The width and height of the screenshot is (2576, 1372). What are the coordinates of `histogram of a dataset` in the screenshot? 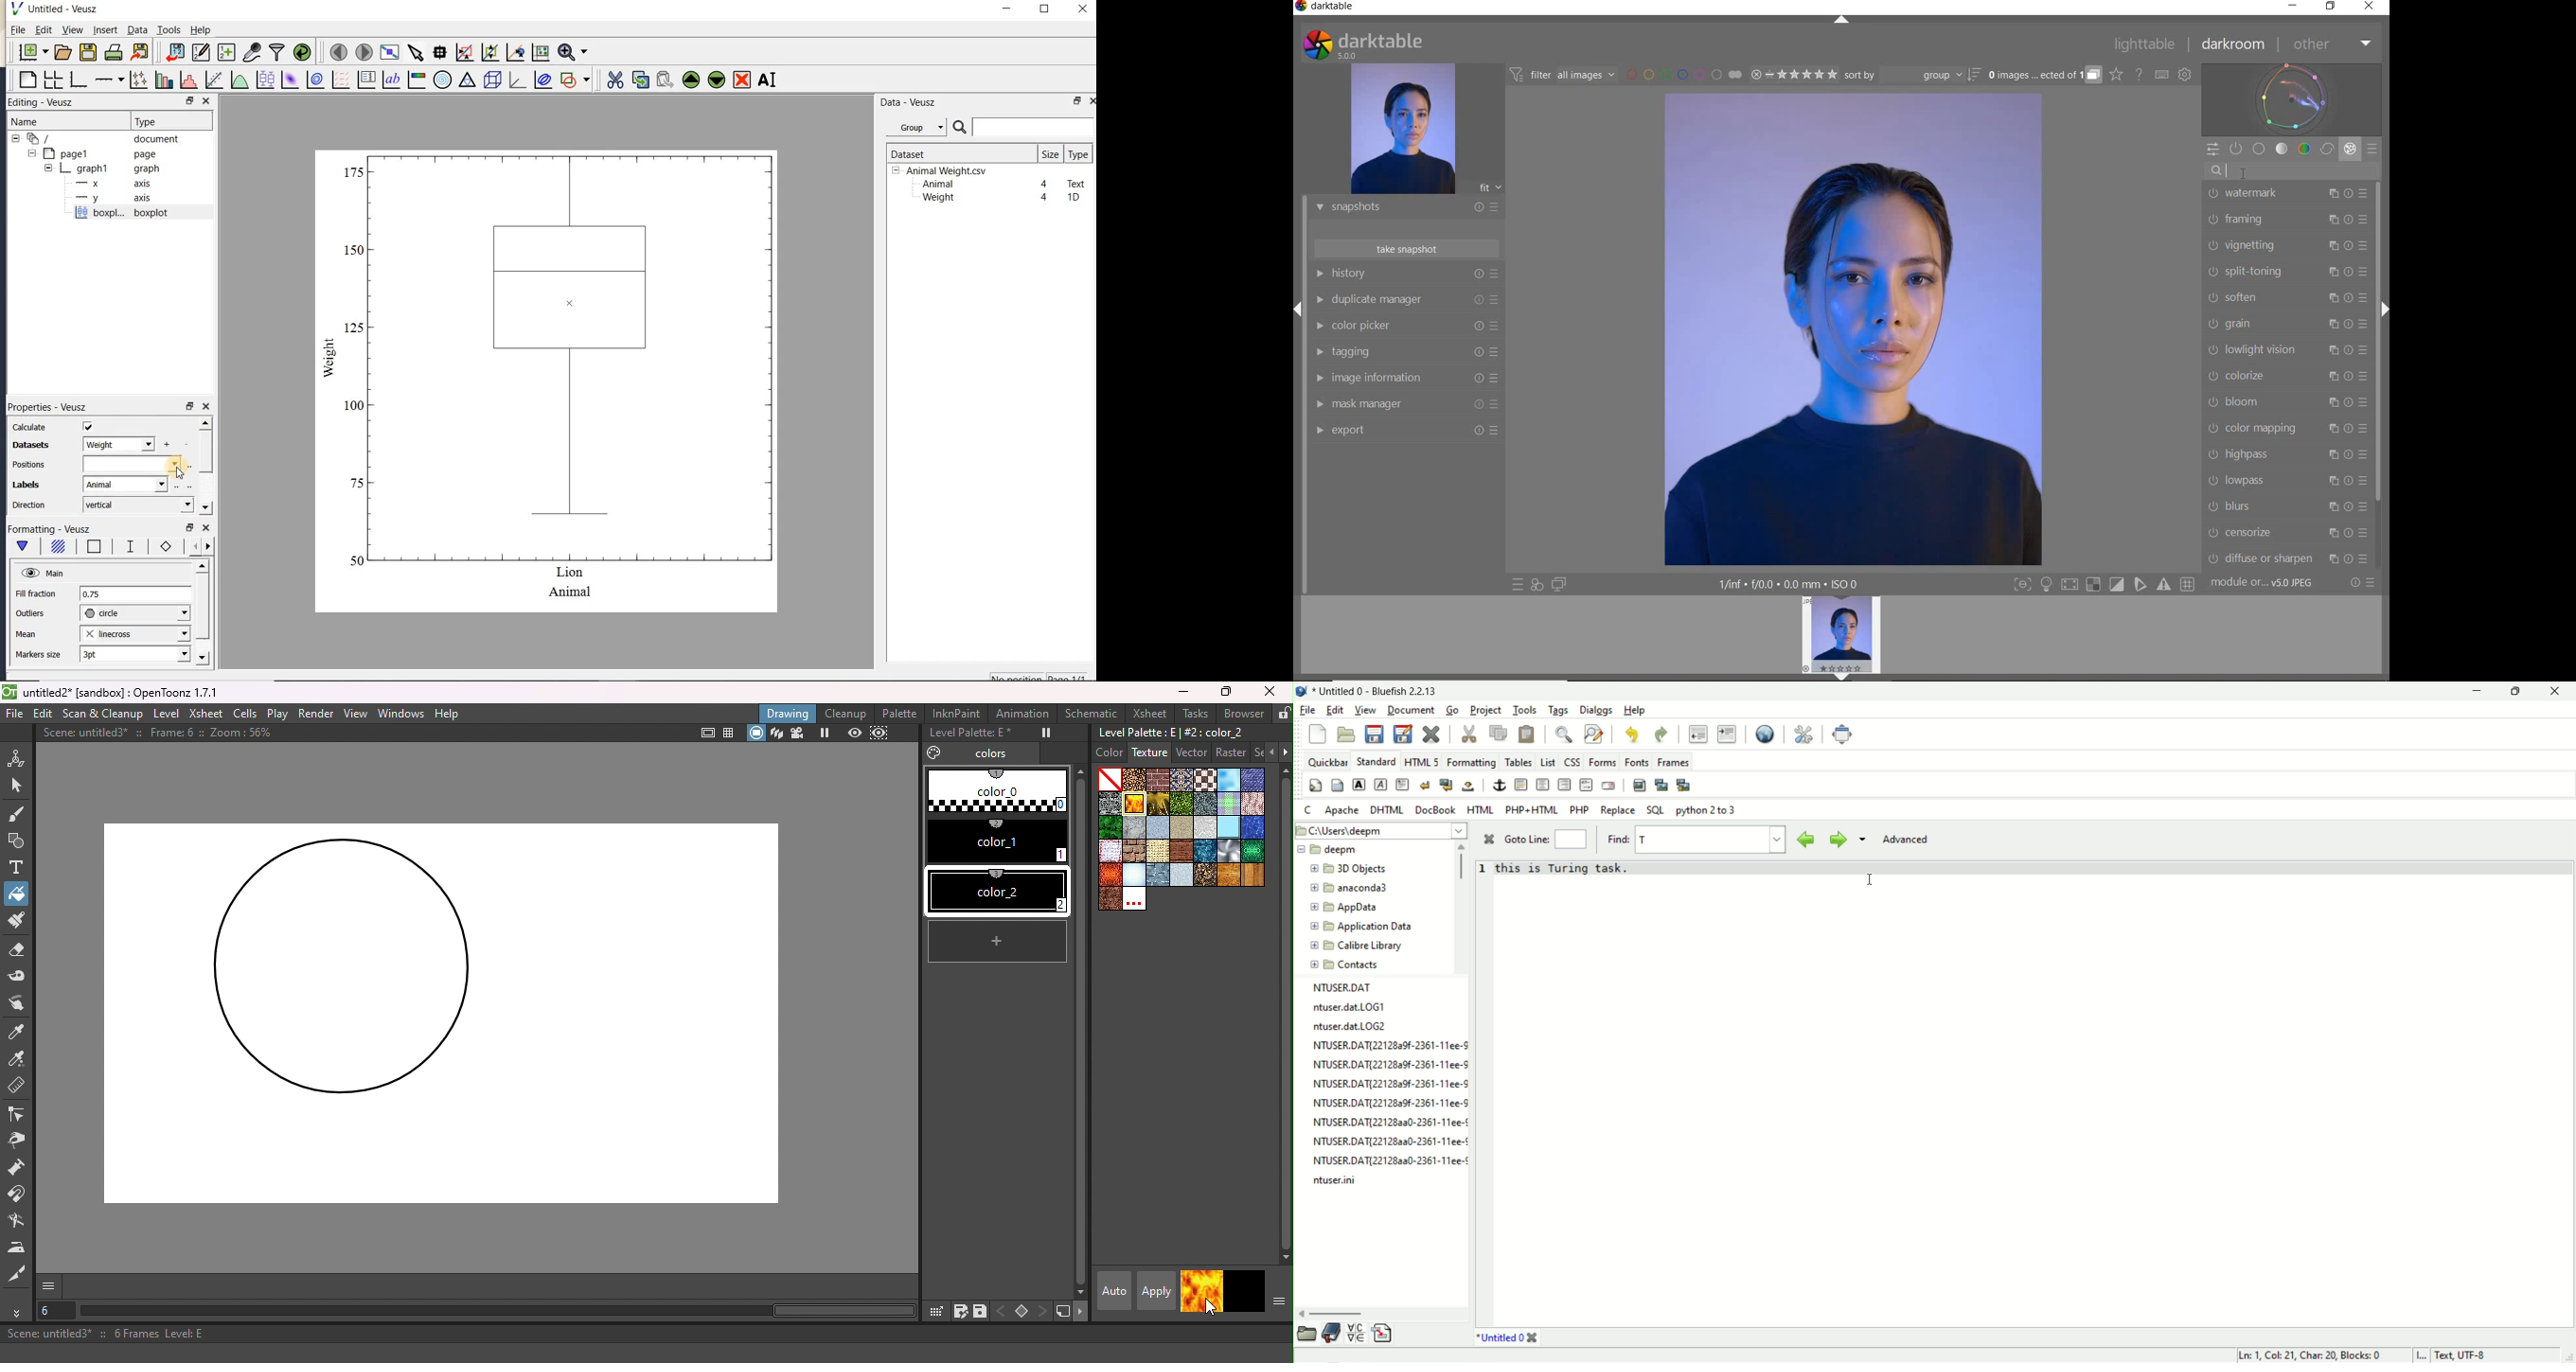 It's located at (188, 80).